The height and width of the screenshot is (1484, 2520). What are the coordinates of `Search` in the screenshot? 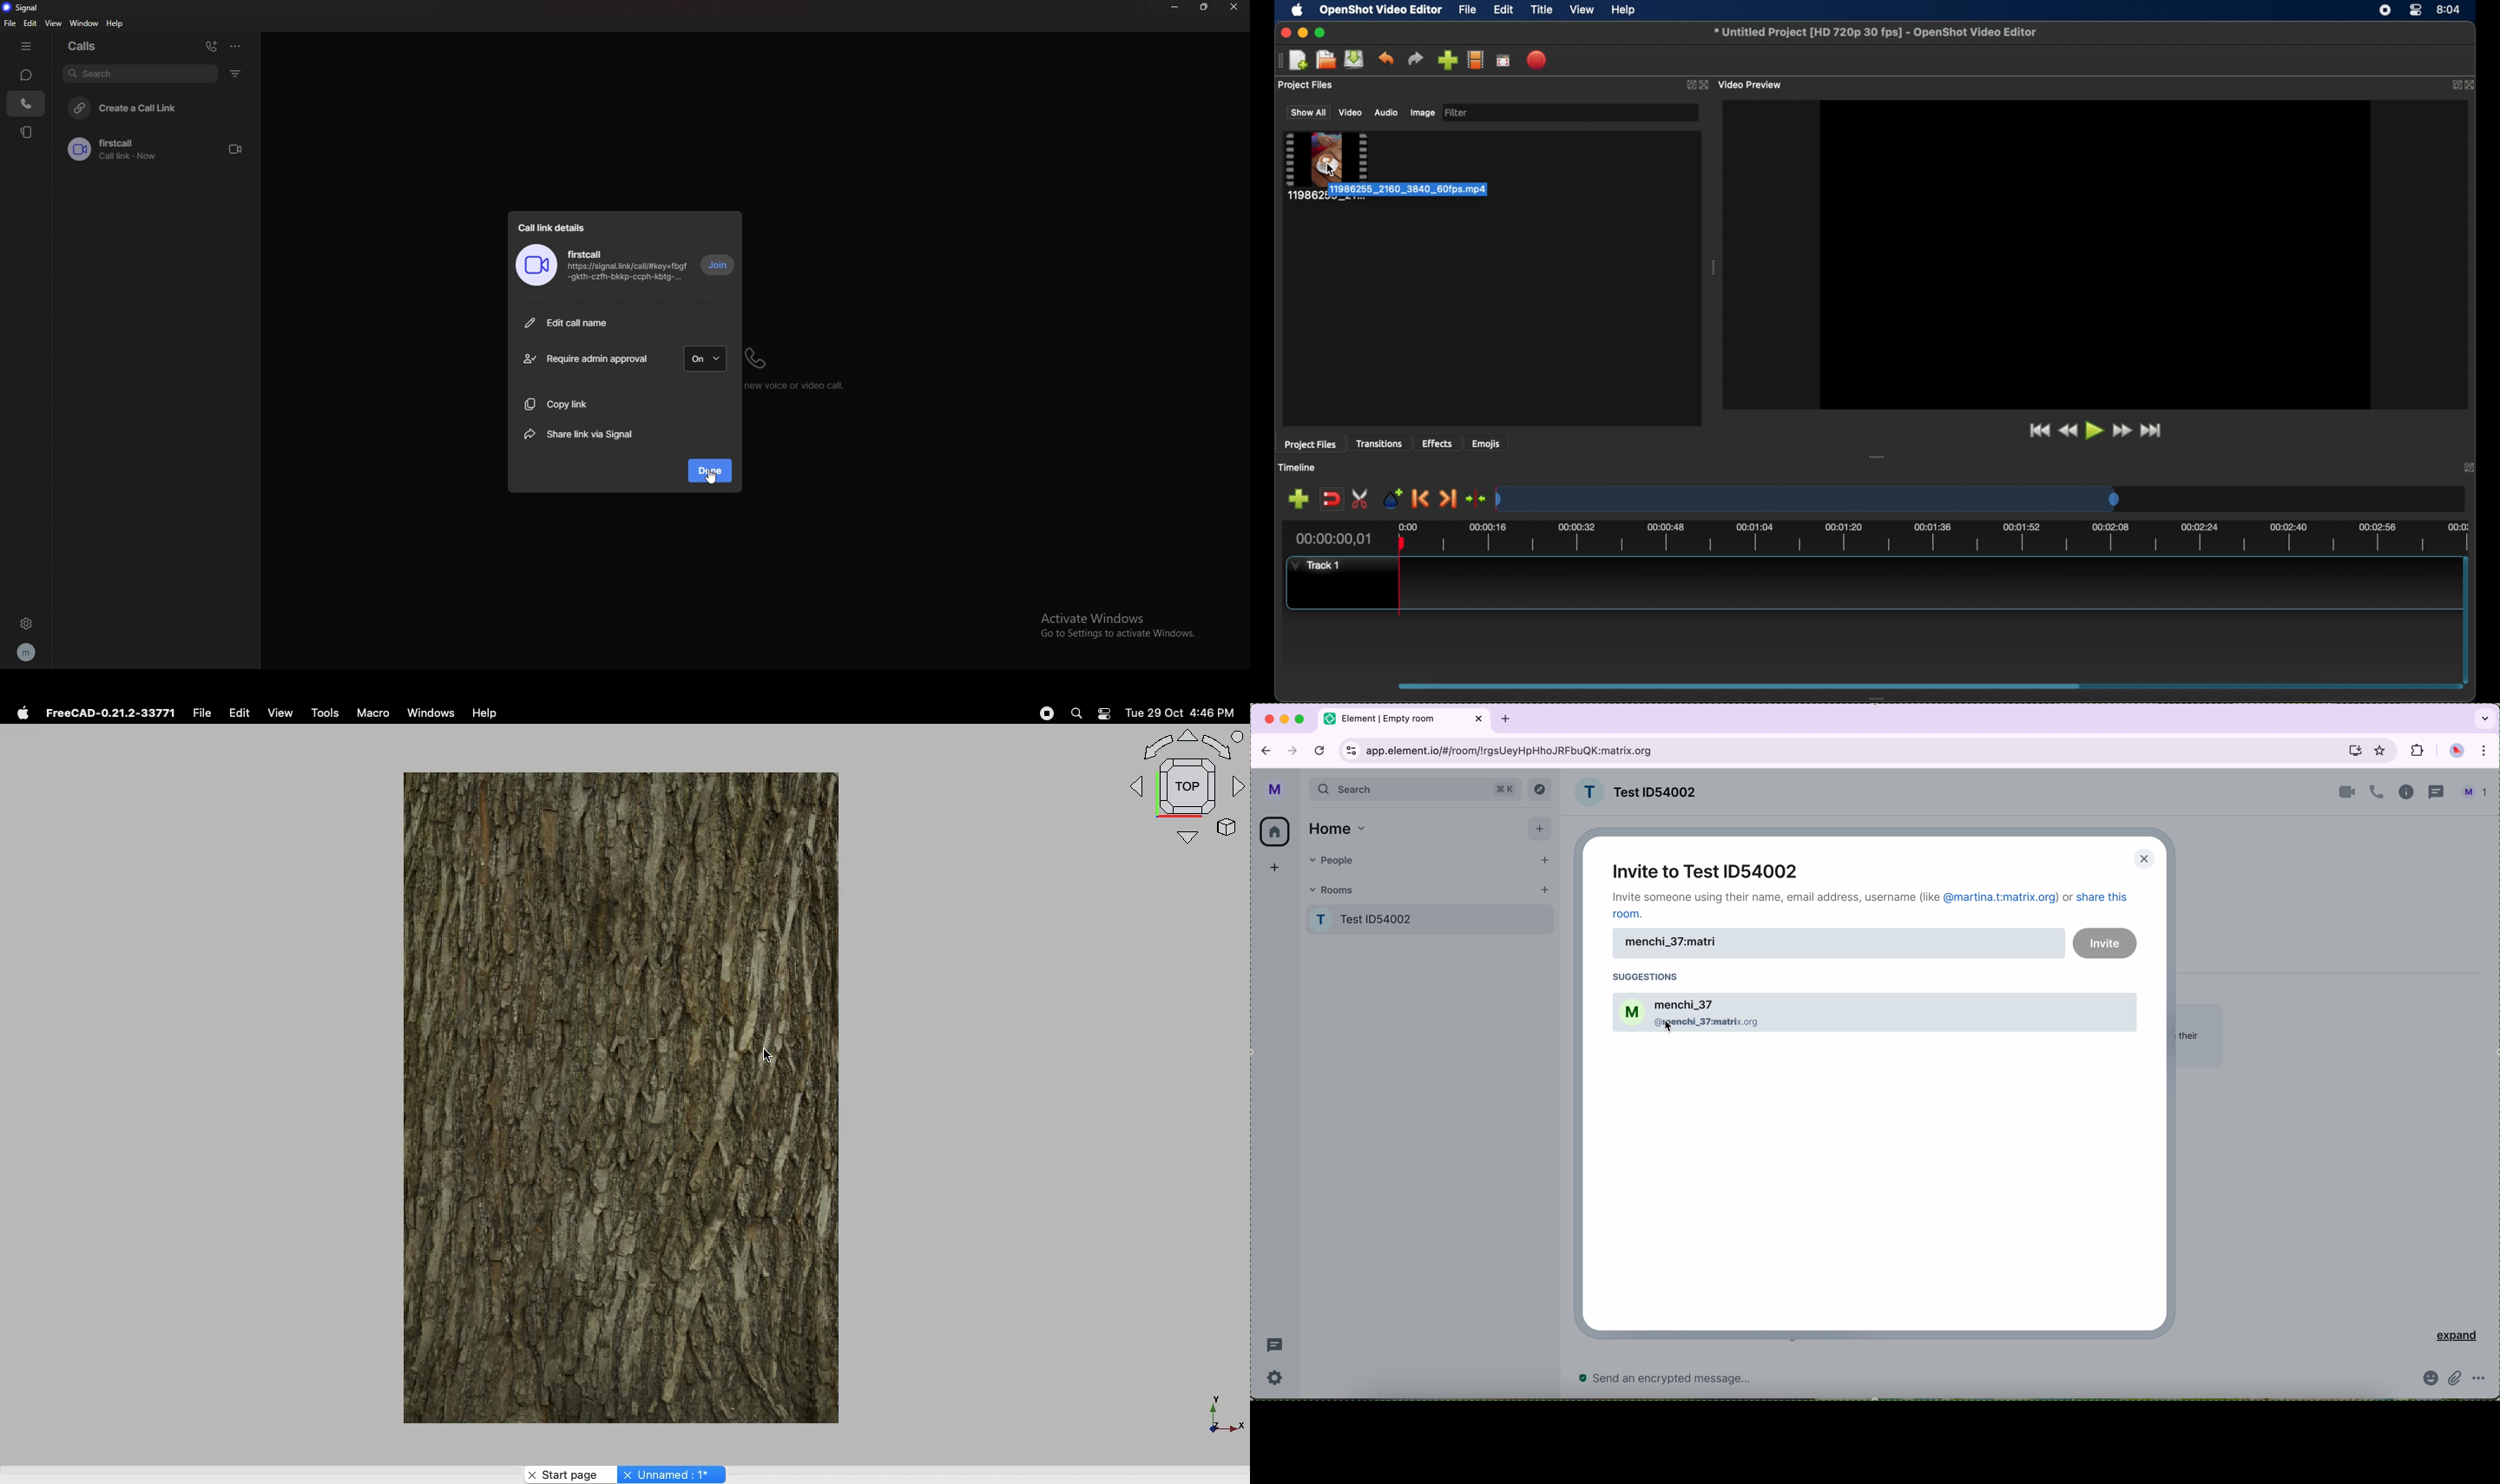 It's located at (1077, 713).